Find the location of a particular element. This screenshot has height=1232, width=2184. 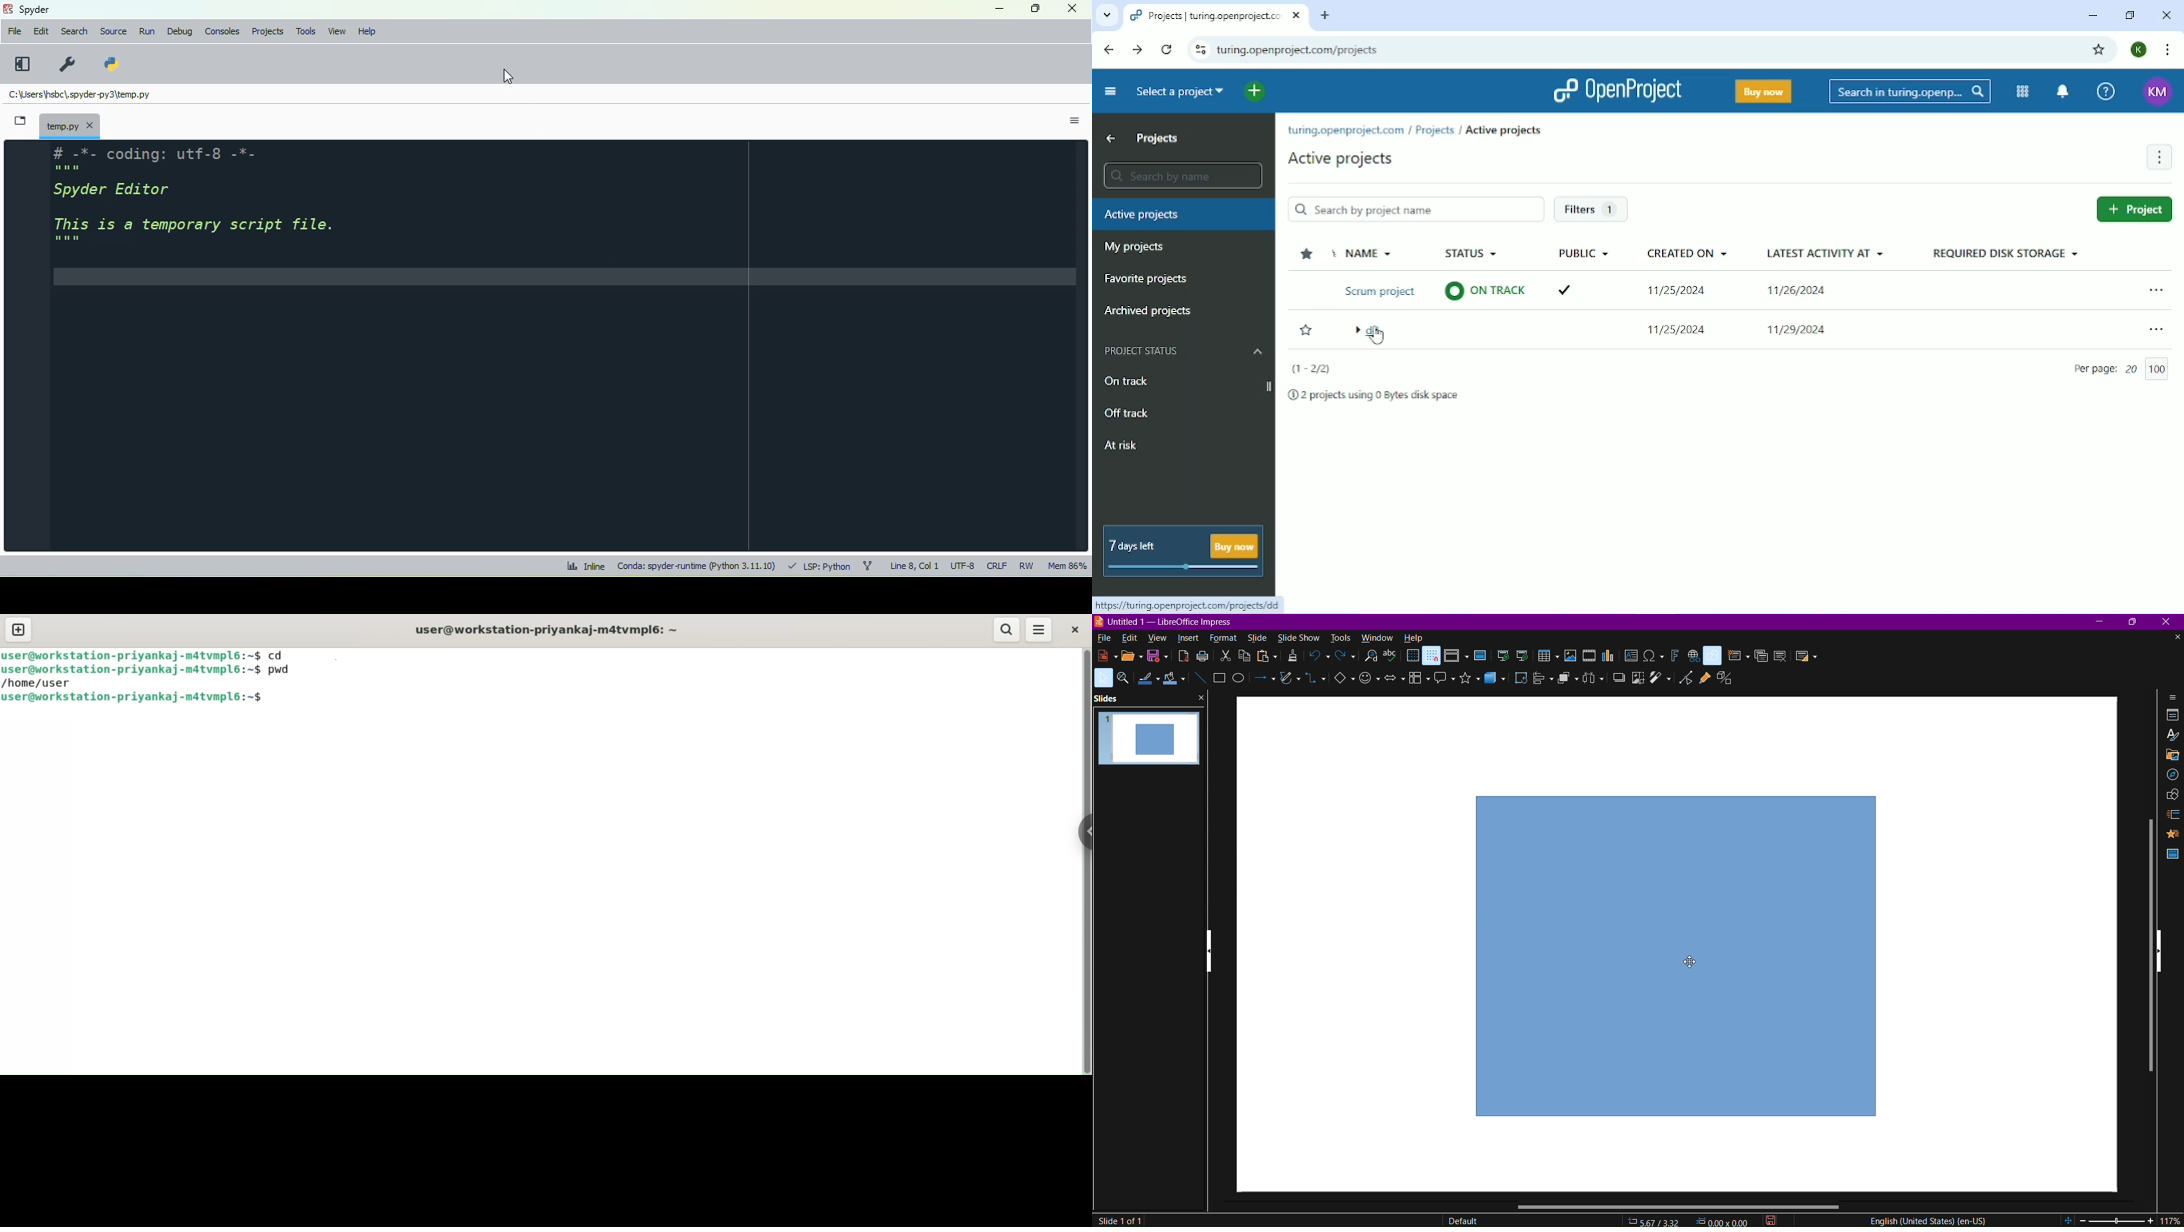

source is located at coordinates (114, 32).